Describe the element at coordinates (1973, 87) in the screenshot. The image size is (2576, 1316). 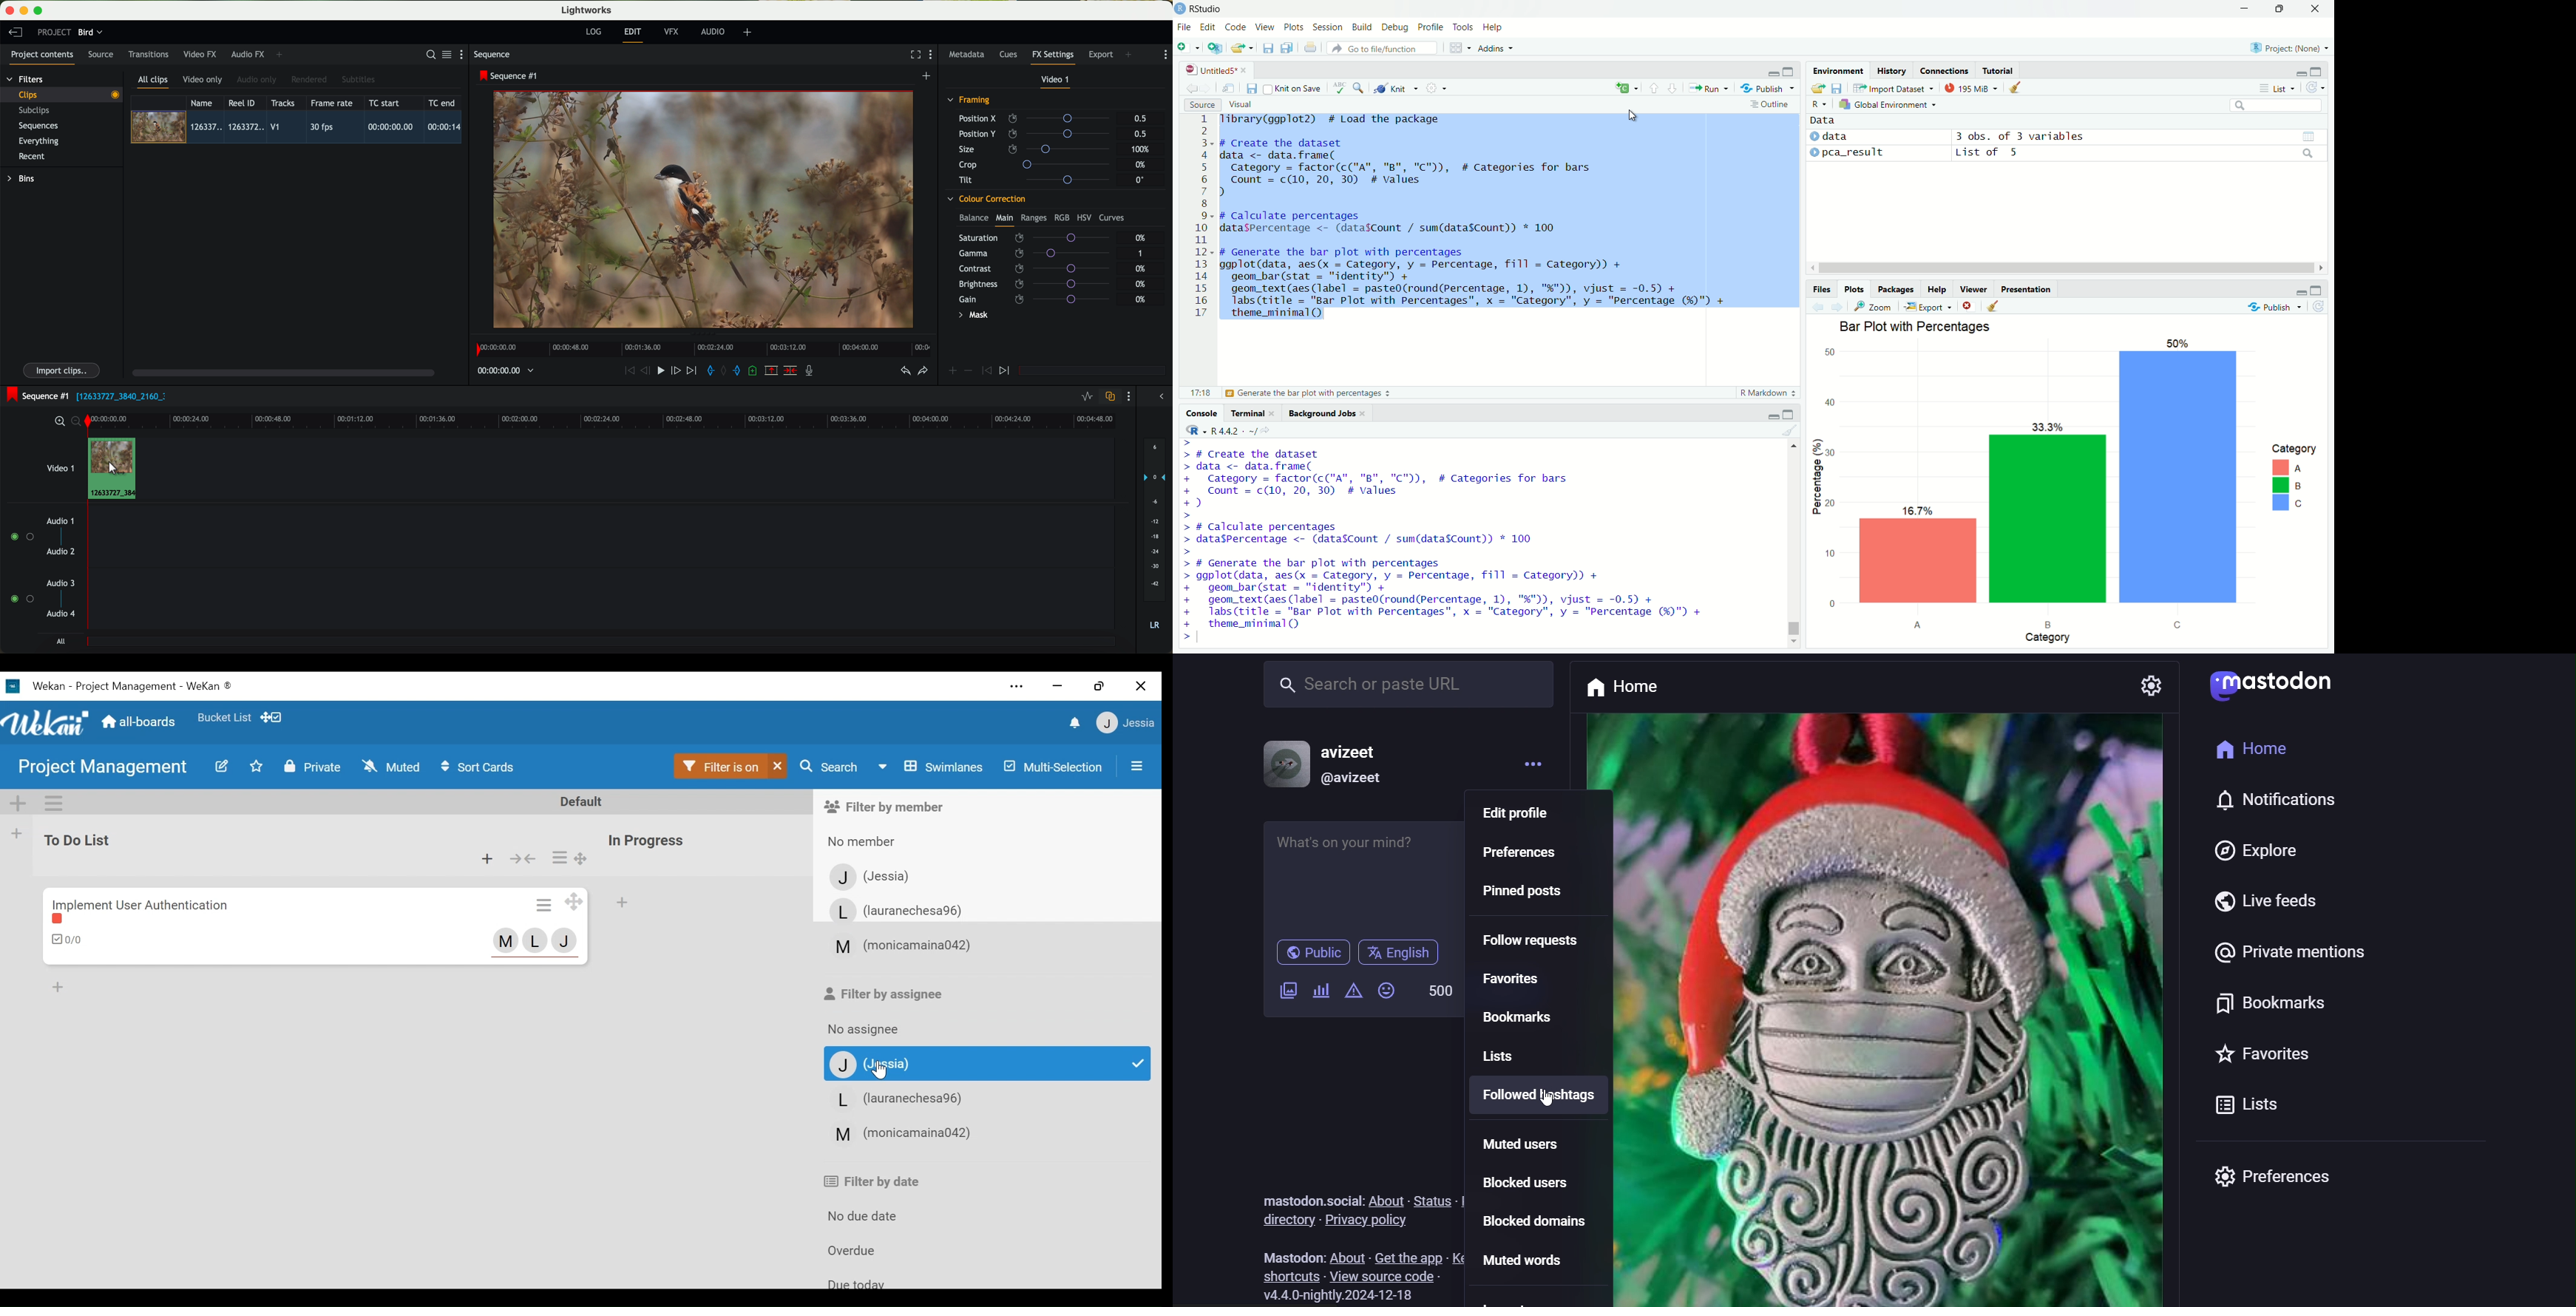
I see `memory usage: 191MB` at that location.